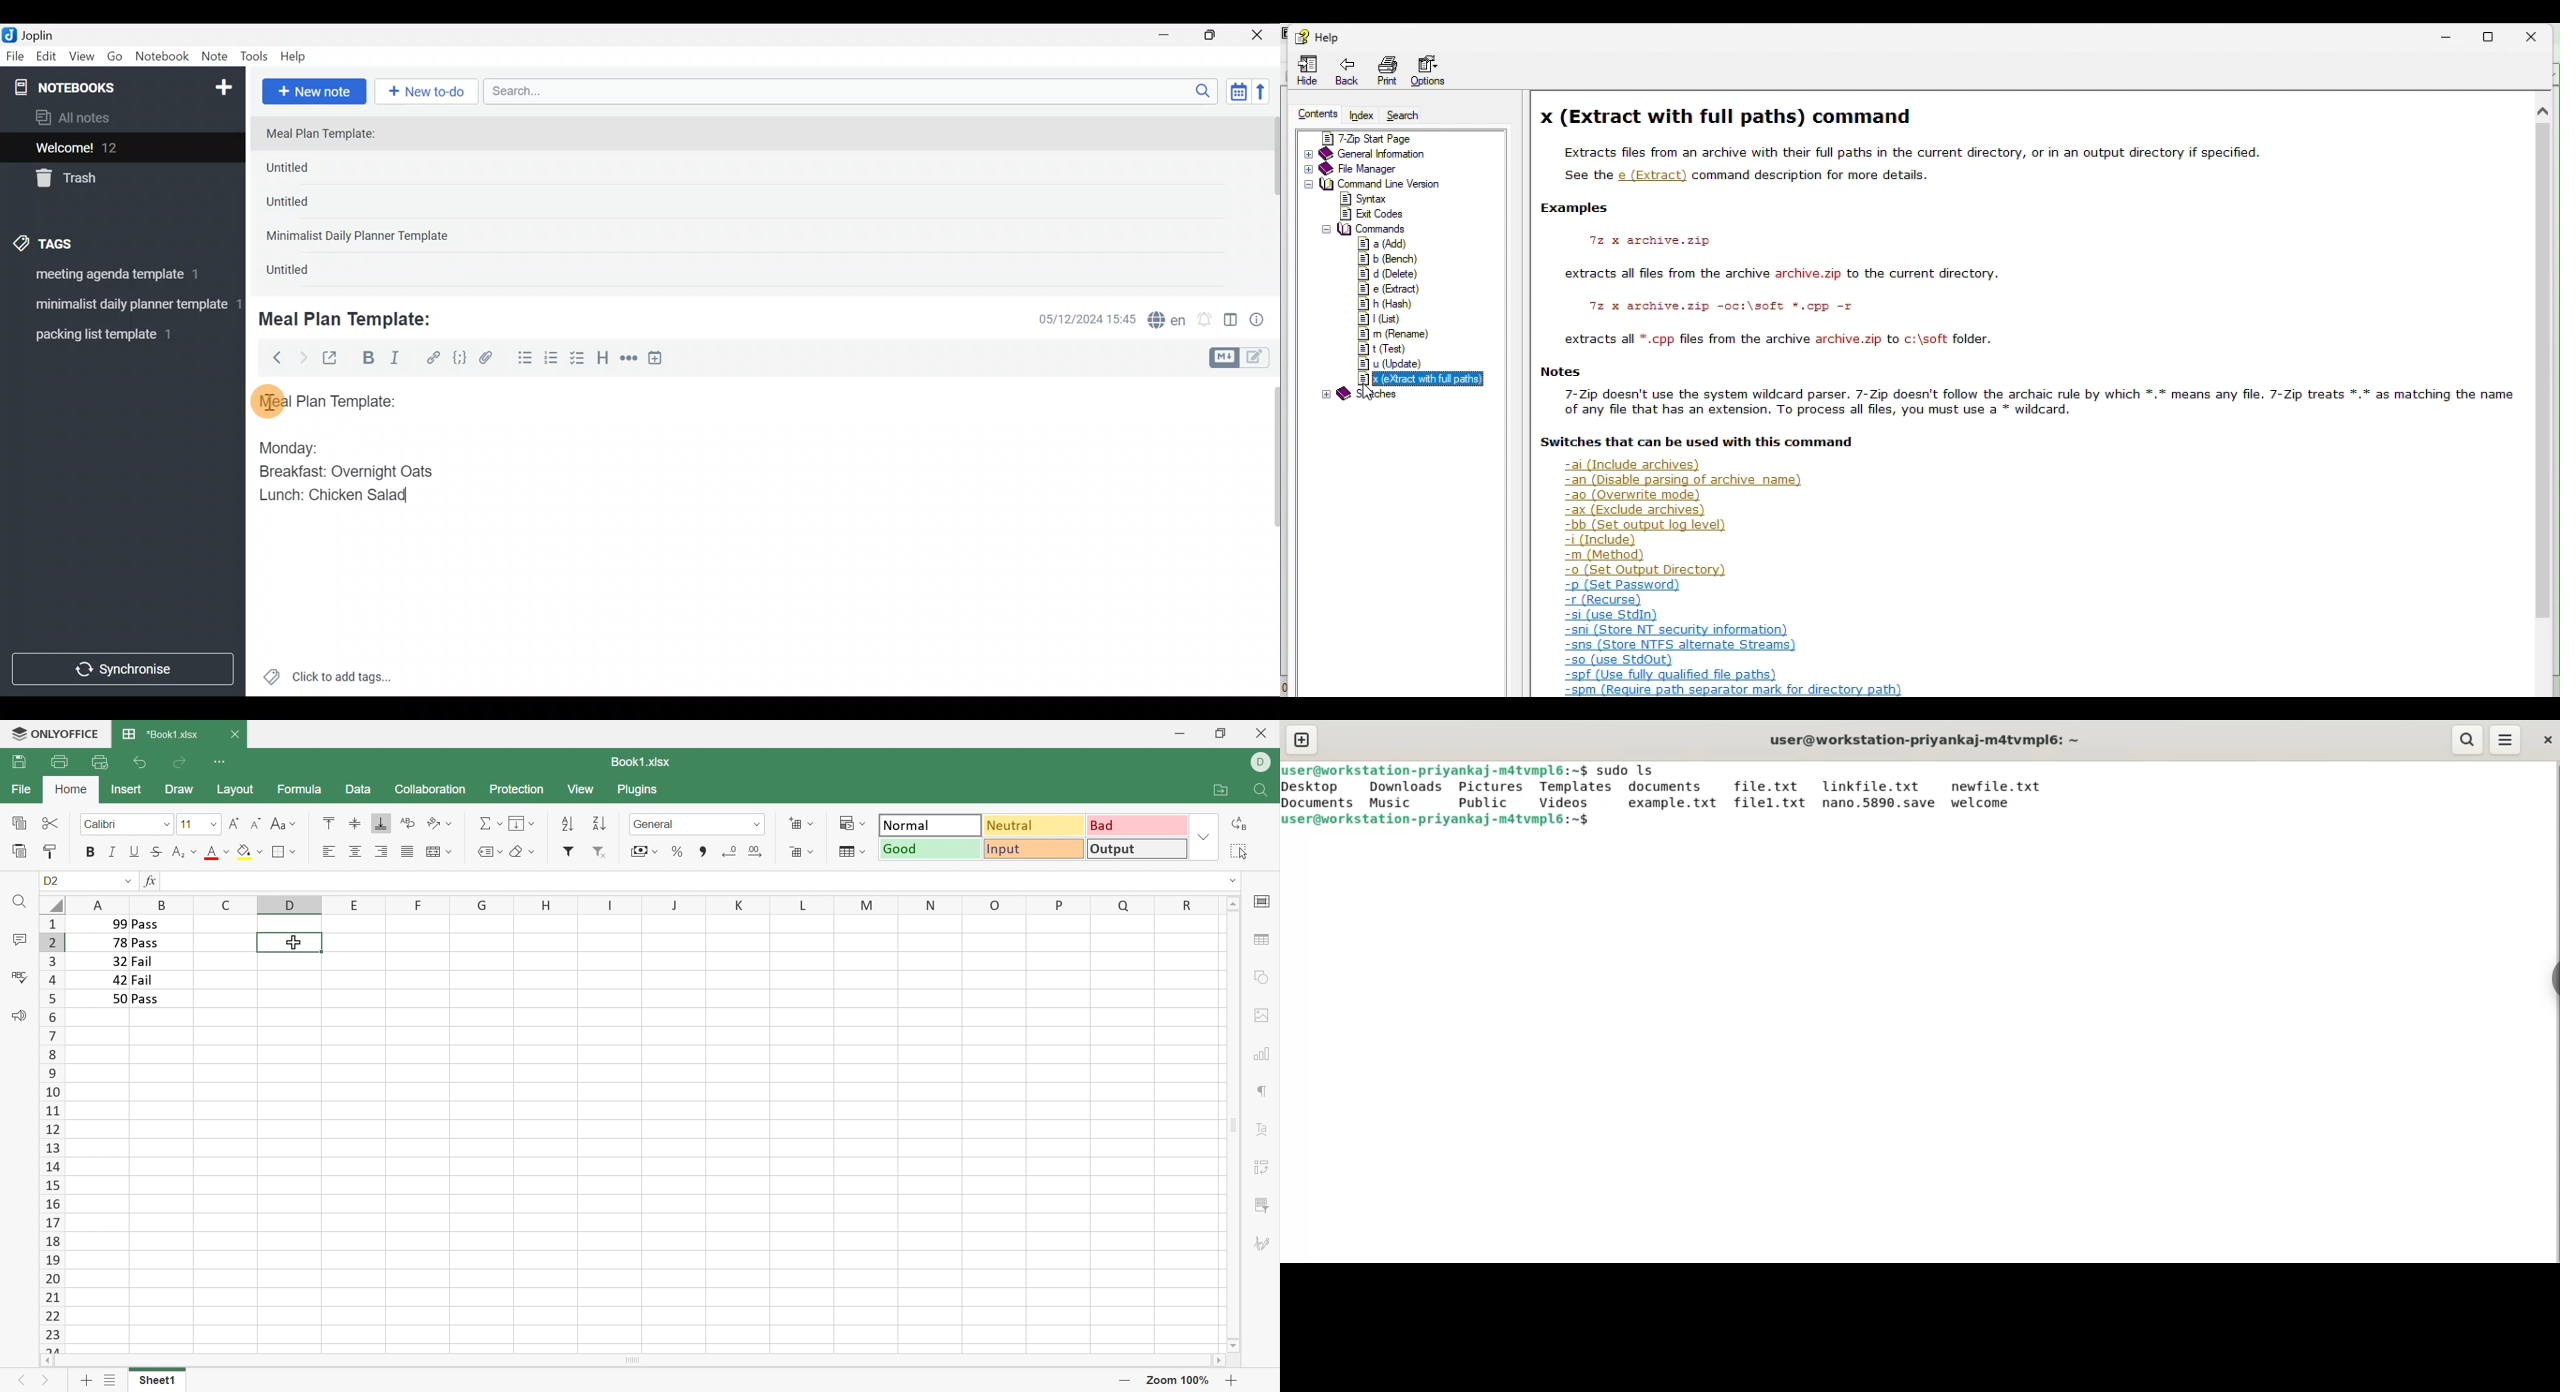 This screenshot has height=1400, width=2576. What do you see at coordinates (1238, 92) in the screenshot?
I see `Toggle sort order` at bounding box center [1238, 92].